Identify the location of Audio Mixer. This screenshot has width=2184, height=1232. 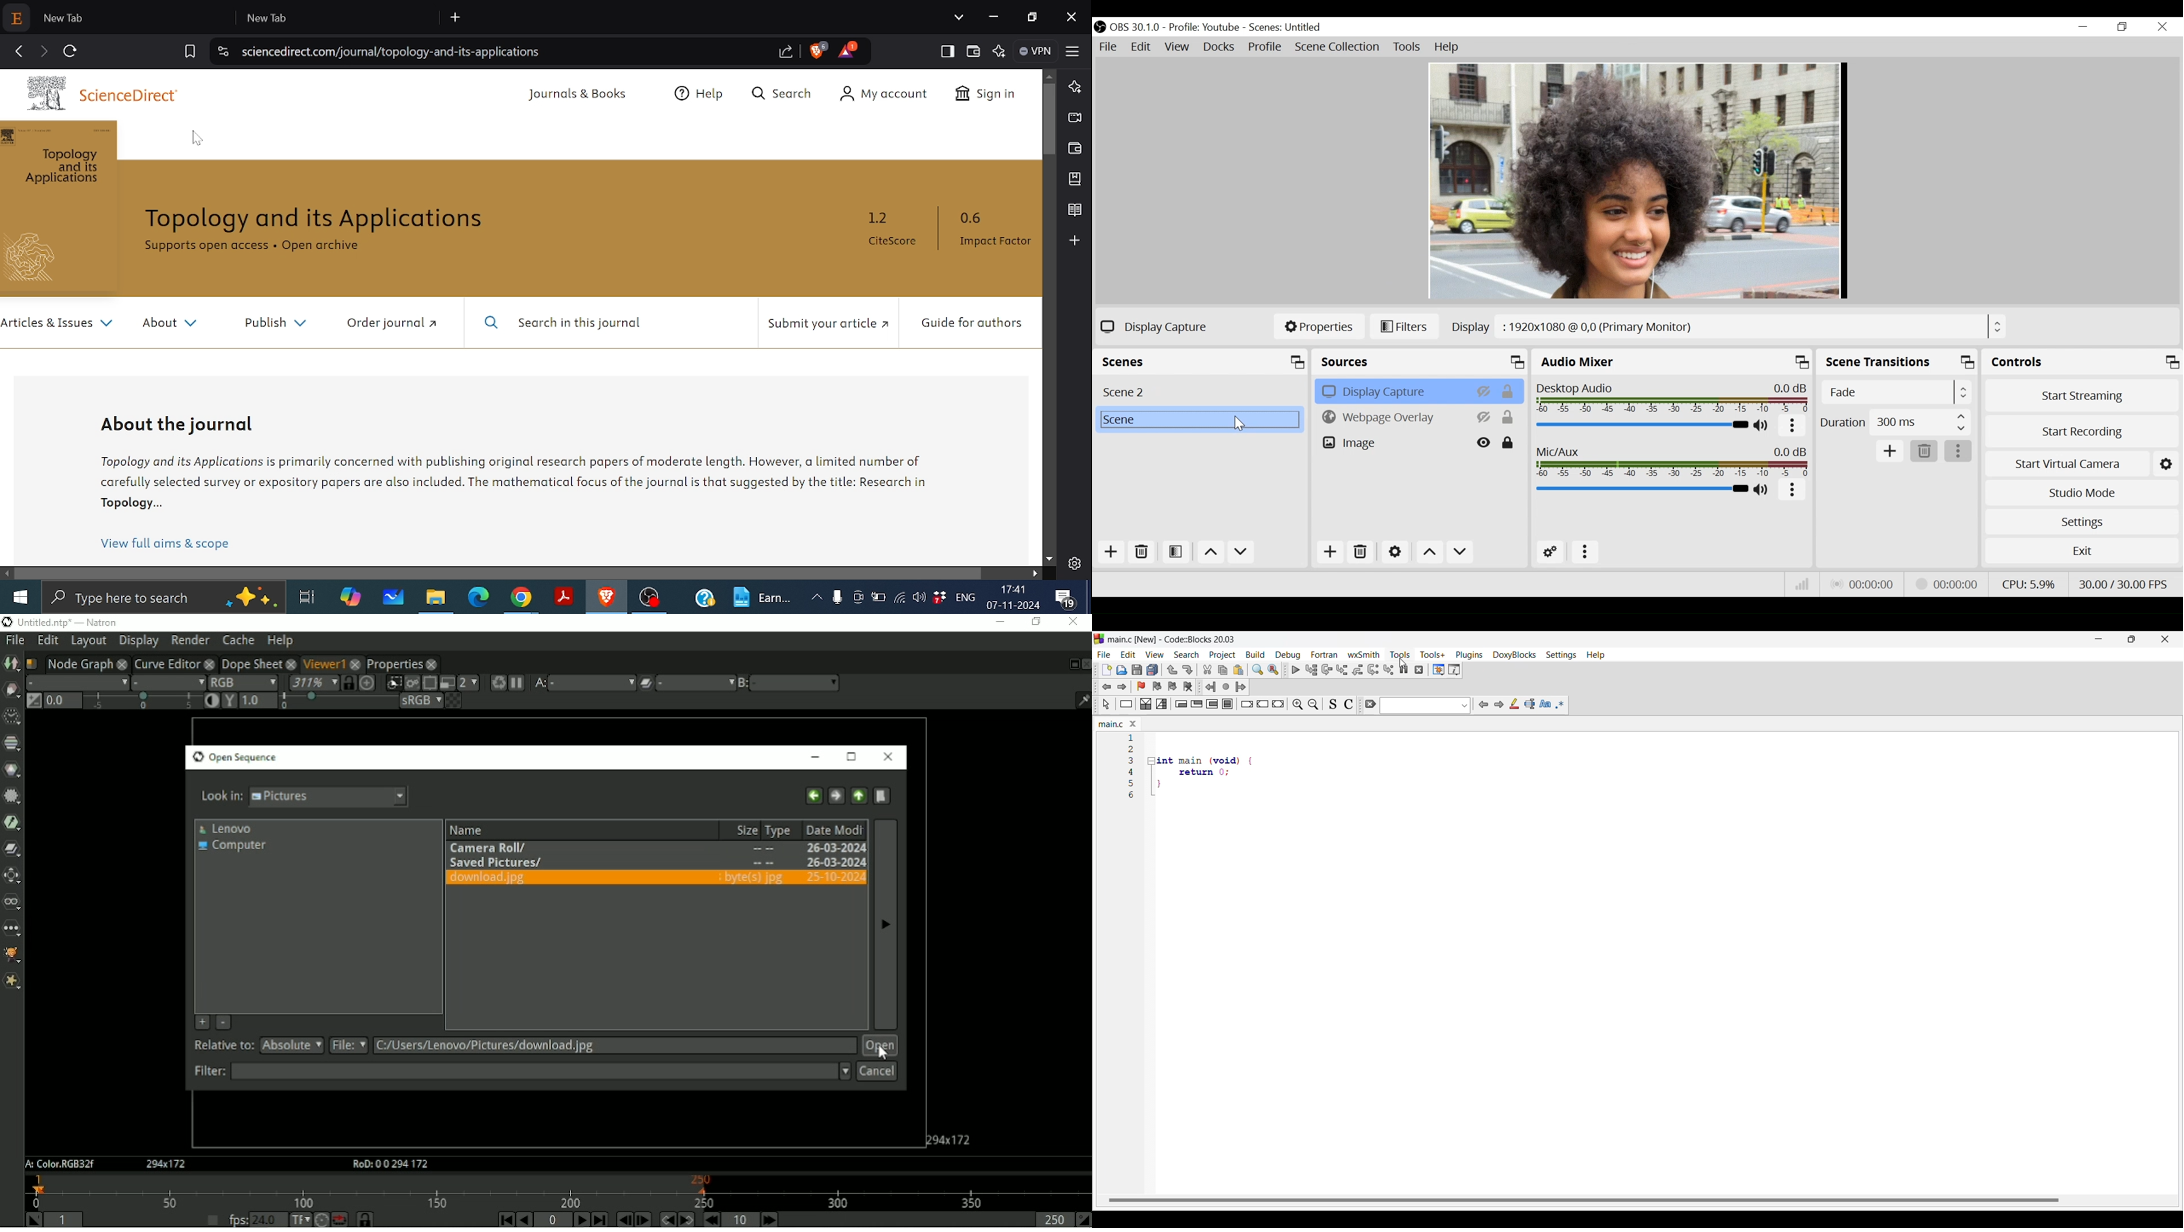
(1673, 361).